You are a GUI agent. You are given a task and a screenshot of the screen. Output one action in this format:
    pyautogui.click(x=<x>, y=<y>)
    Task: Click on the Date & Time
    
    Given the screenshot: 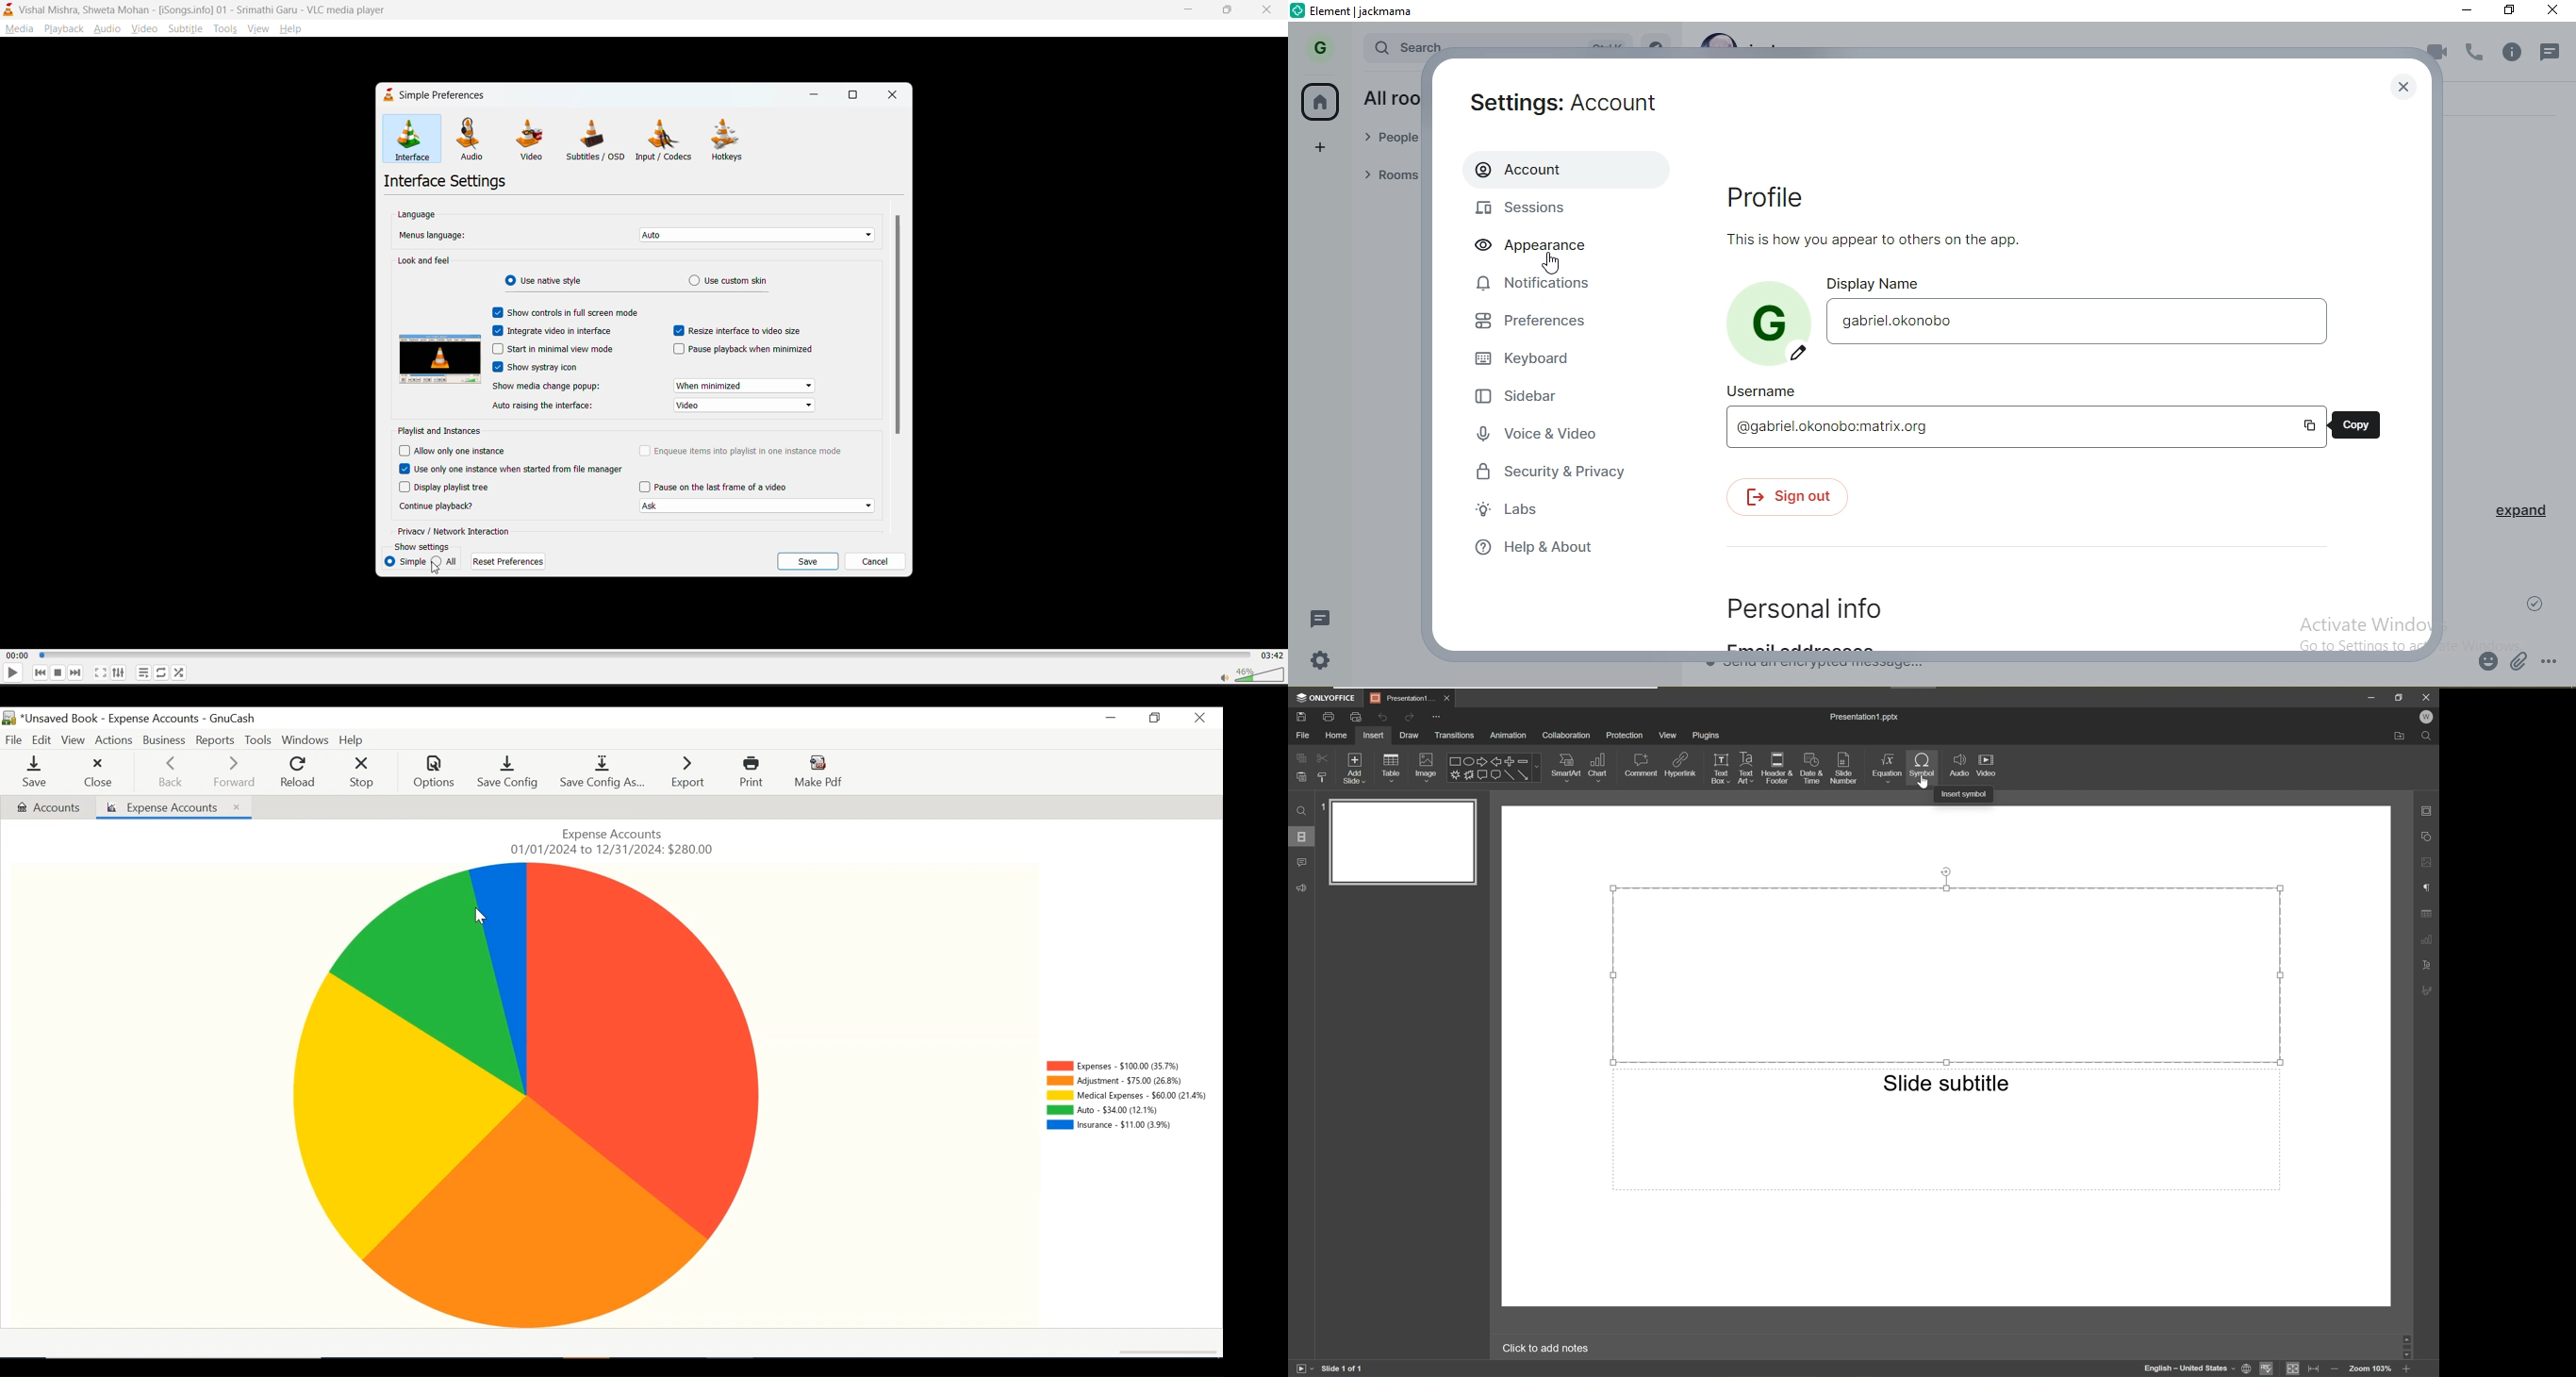 What is the action you would take?
    pyautogui.click(x=1813, y=768)
    